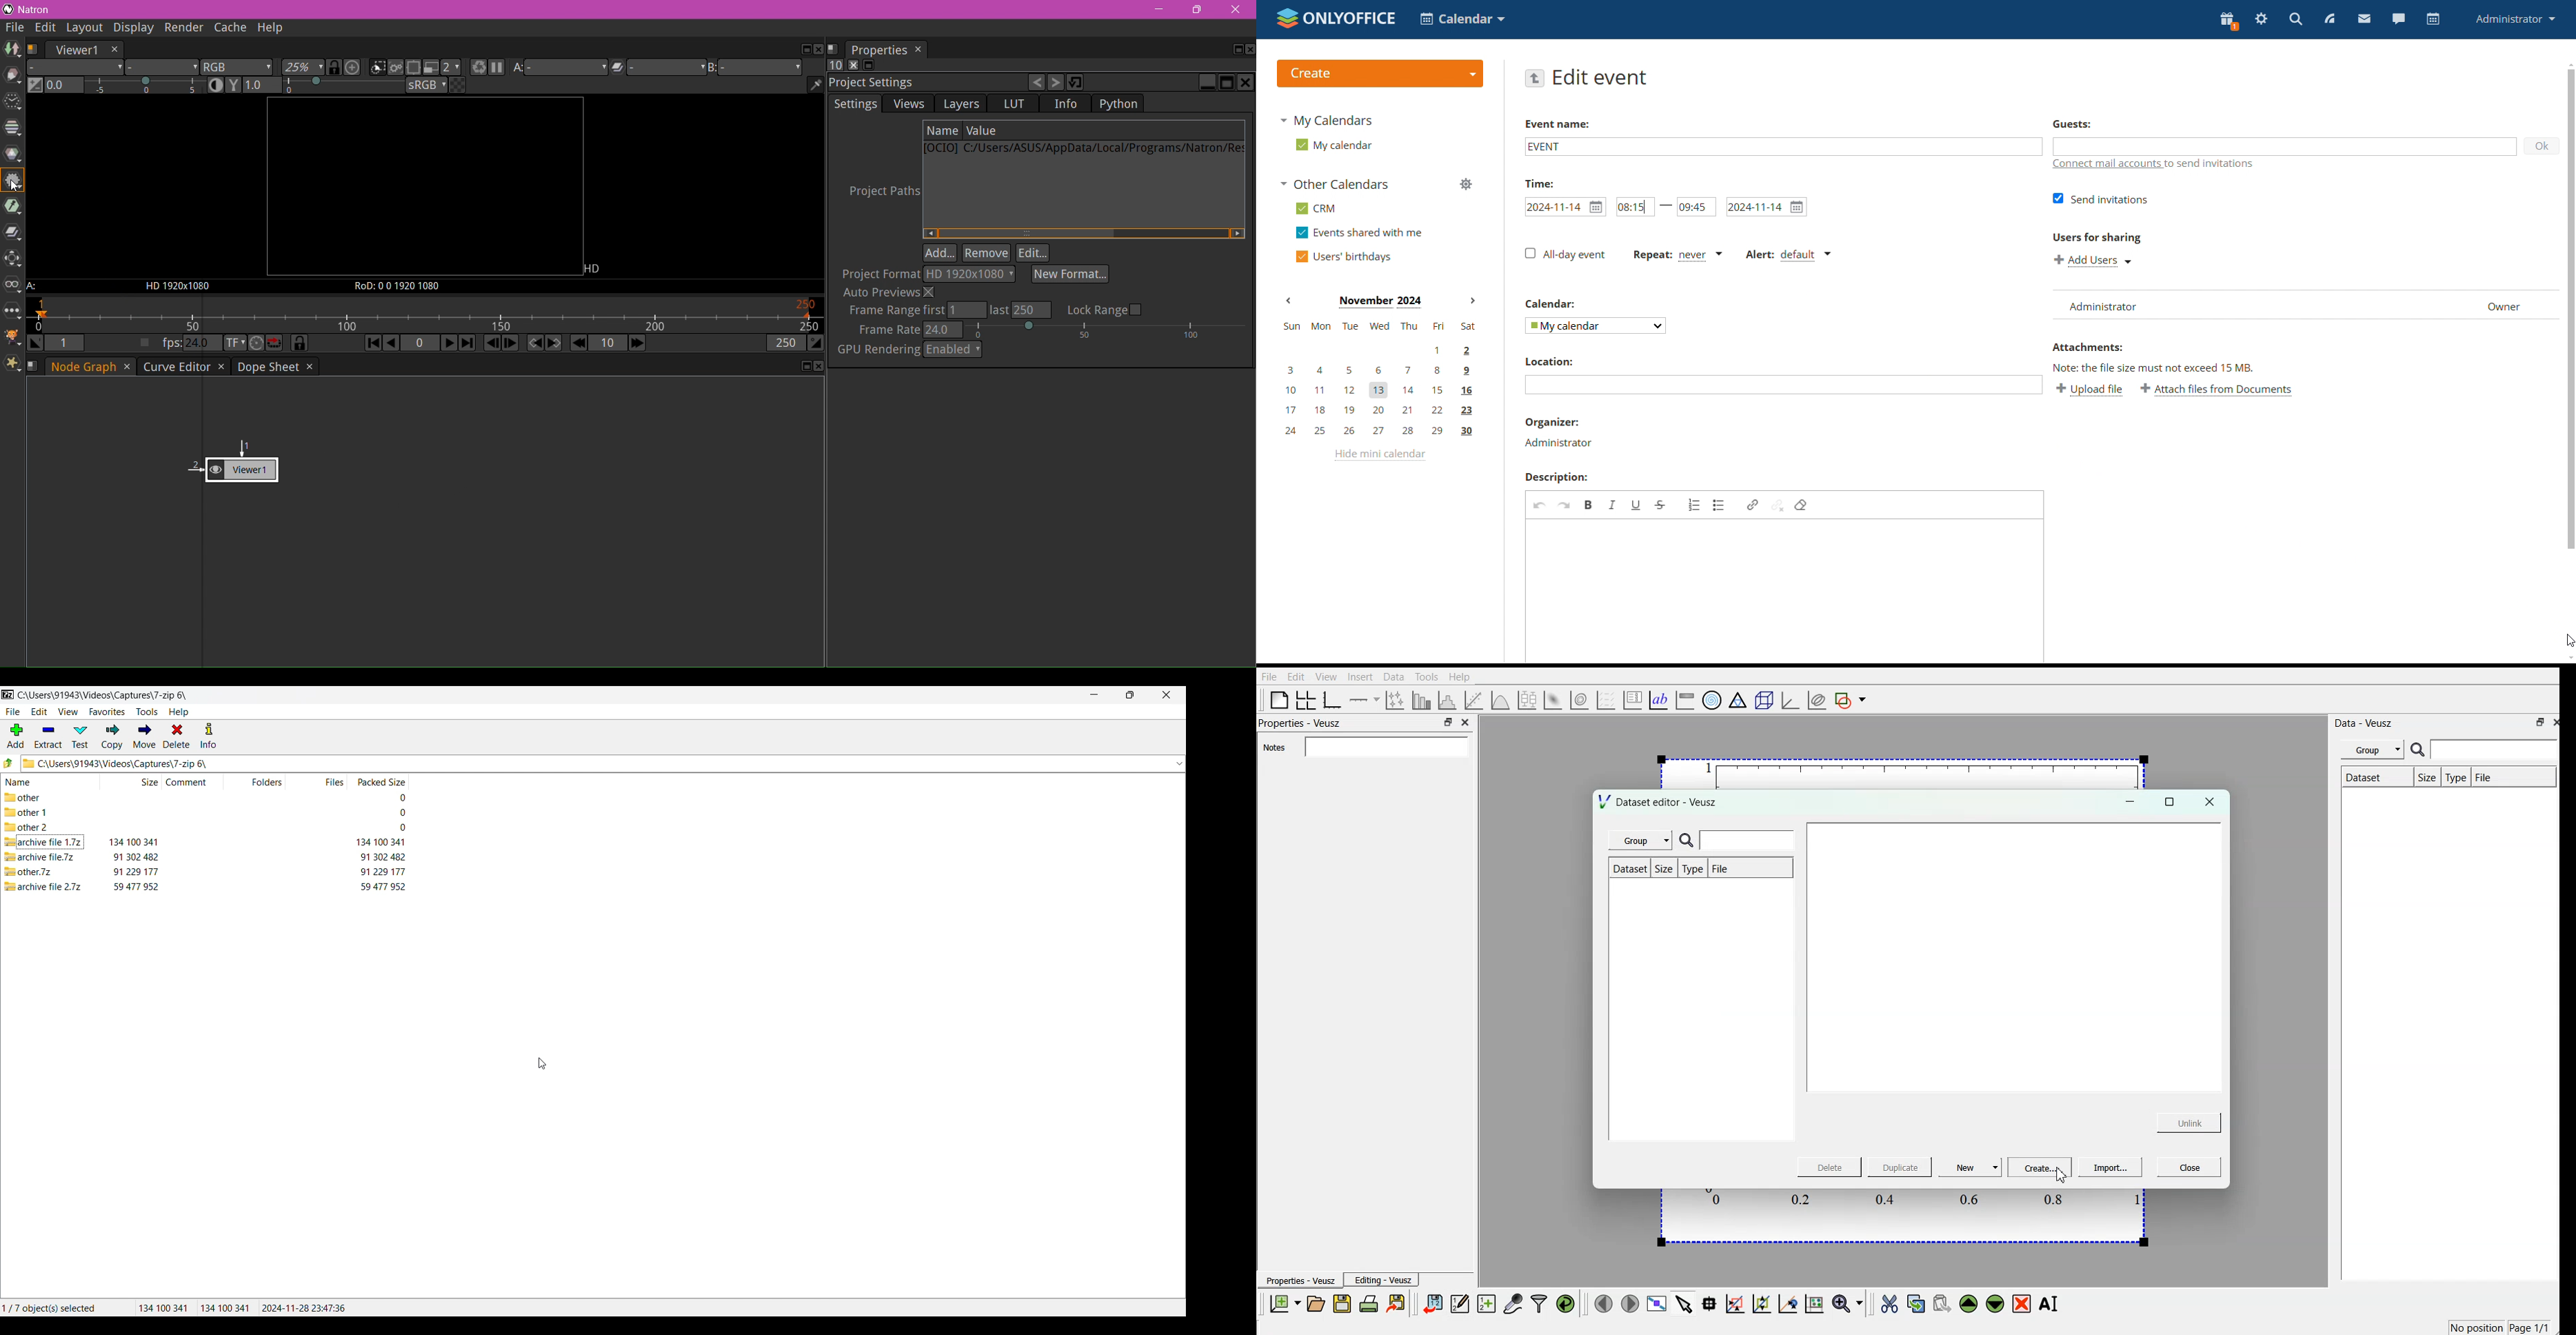  Describe the element at coordinates (1549, 305) in the screenshot. I see `calendar` at that location.